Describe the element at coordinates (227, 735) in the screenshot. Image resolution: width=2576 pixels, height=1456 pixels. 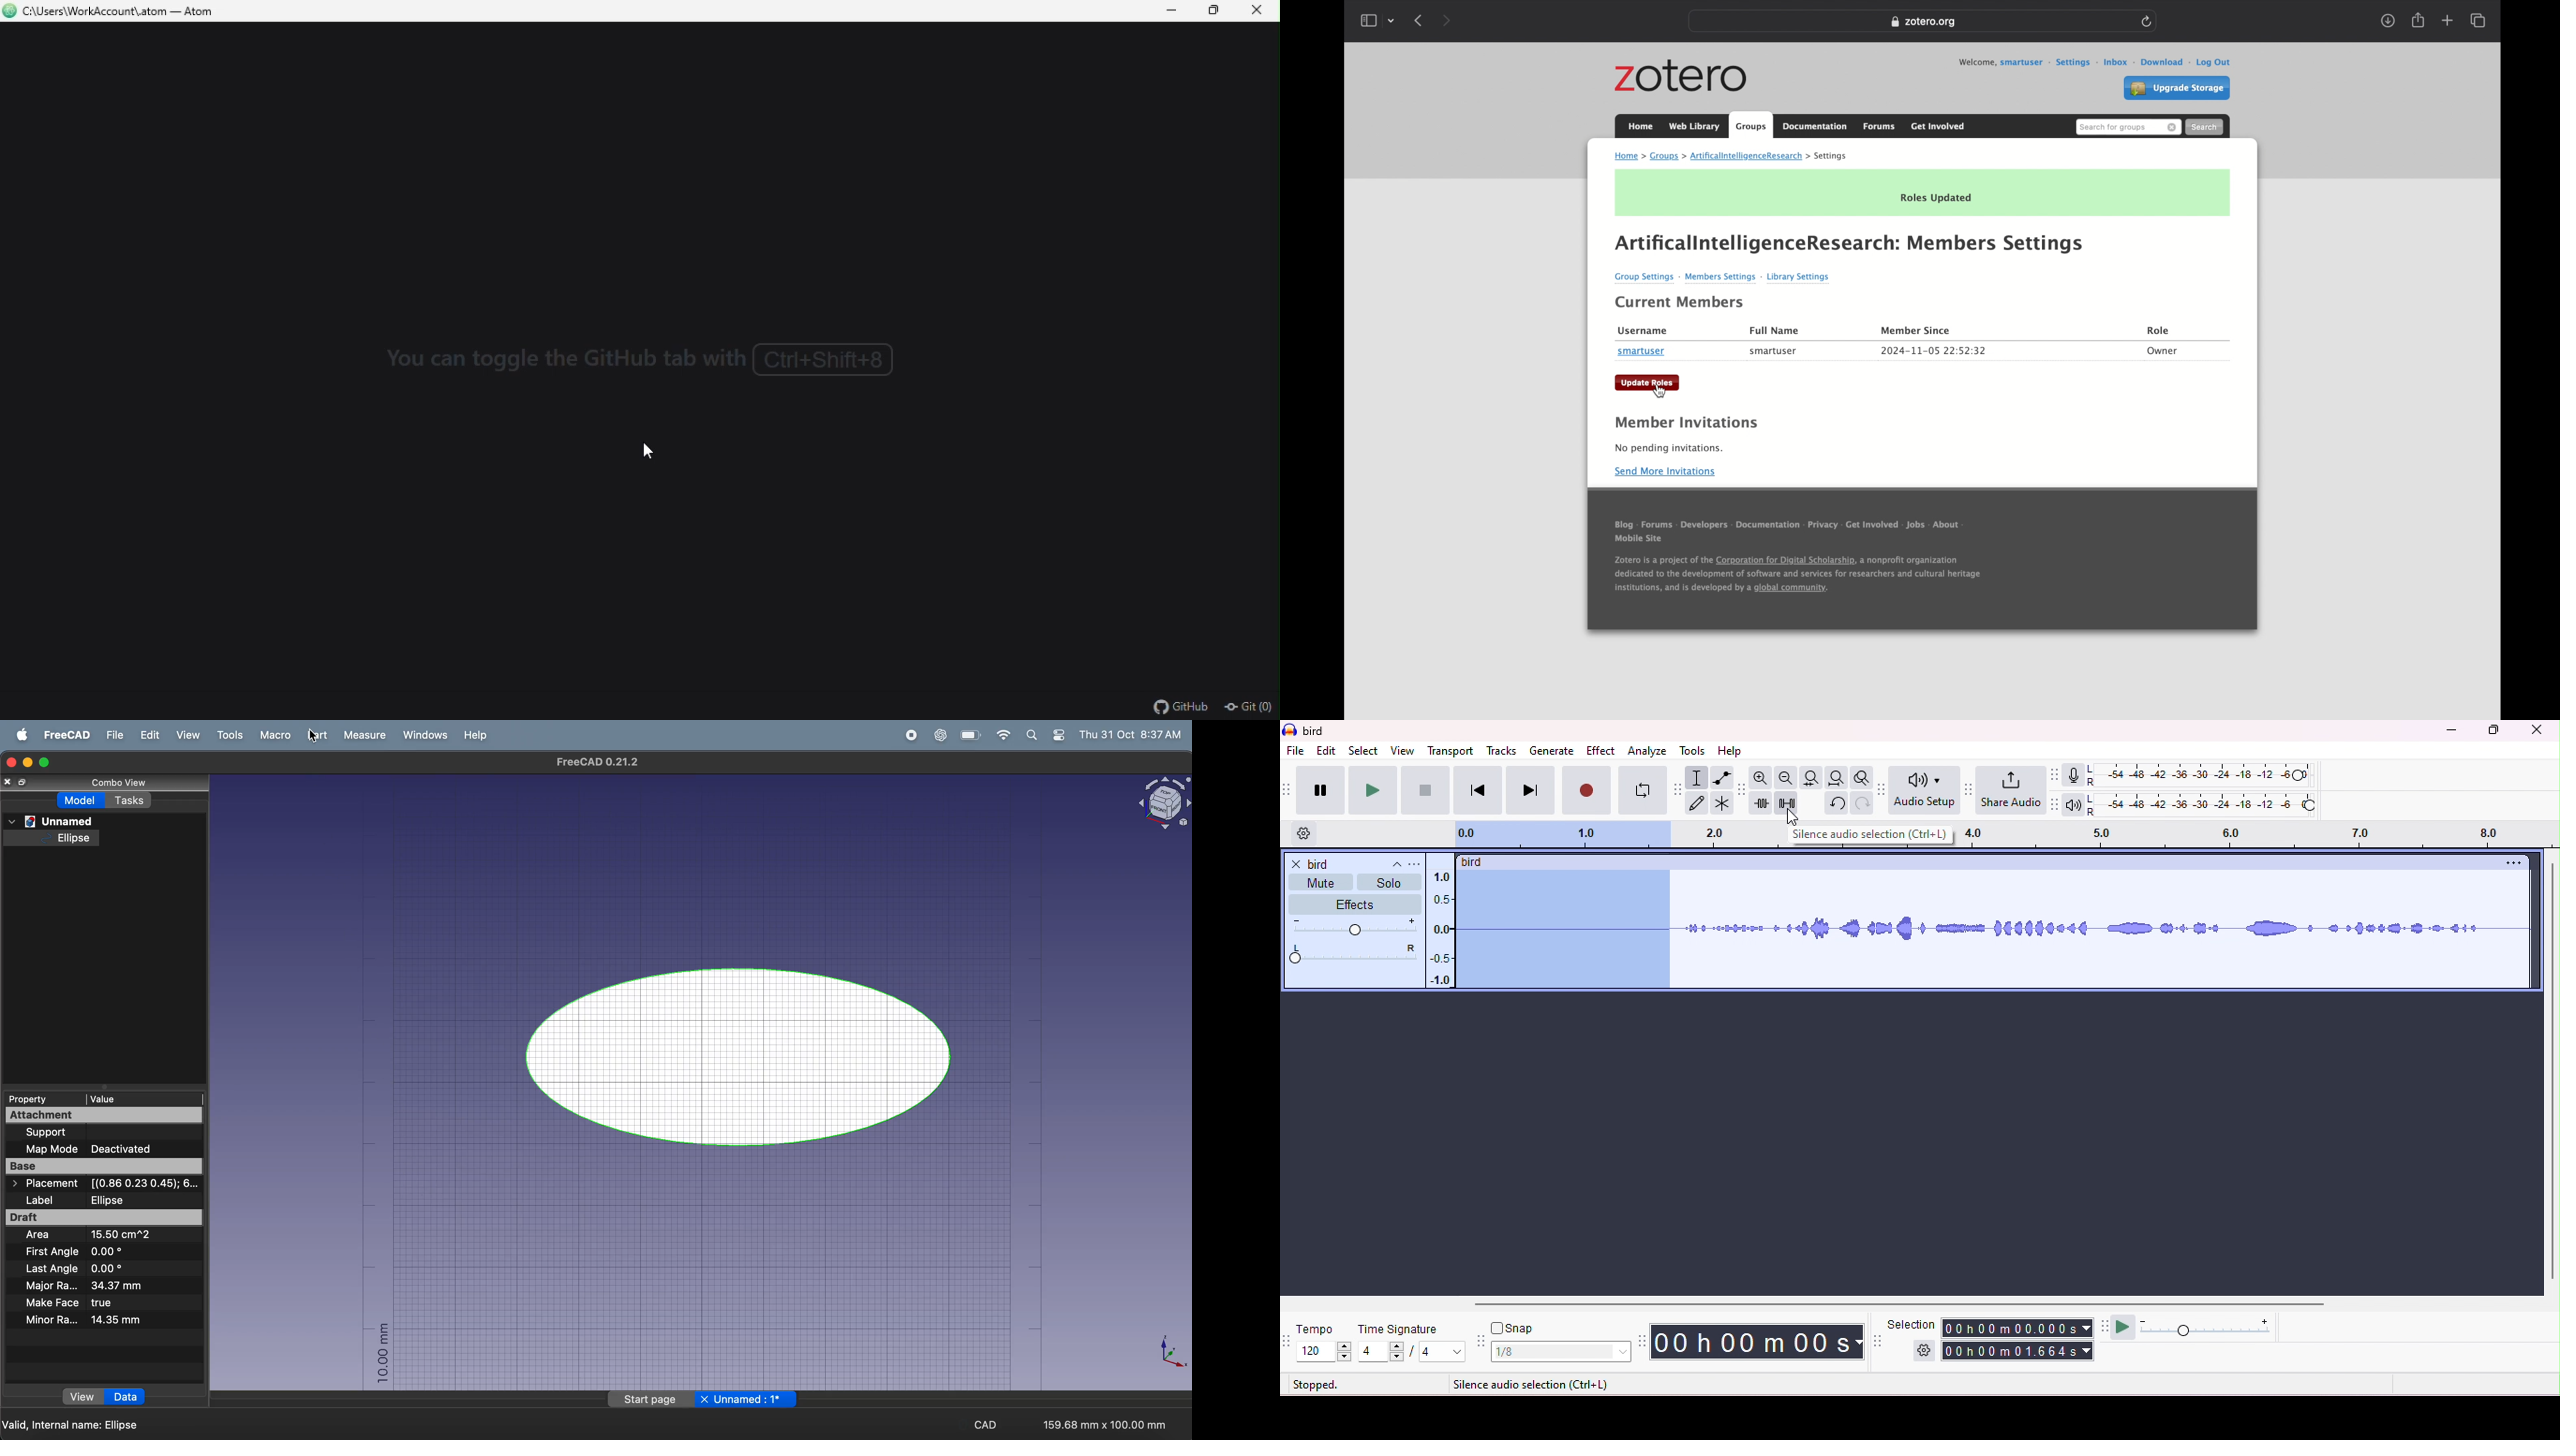
I see `tools` at that location.